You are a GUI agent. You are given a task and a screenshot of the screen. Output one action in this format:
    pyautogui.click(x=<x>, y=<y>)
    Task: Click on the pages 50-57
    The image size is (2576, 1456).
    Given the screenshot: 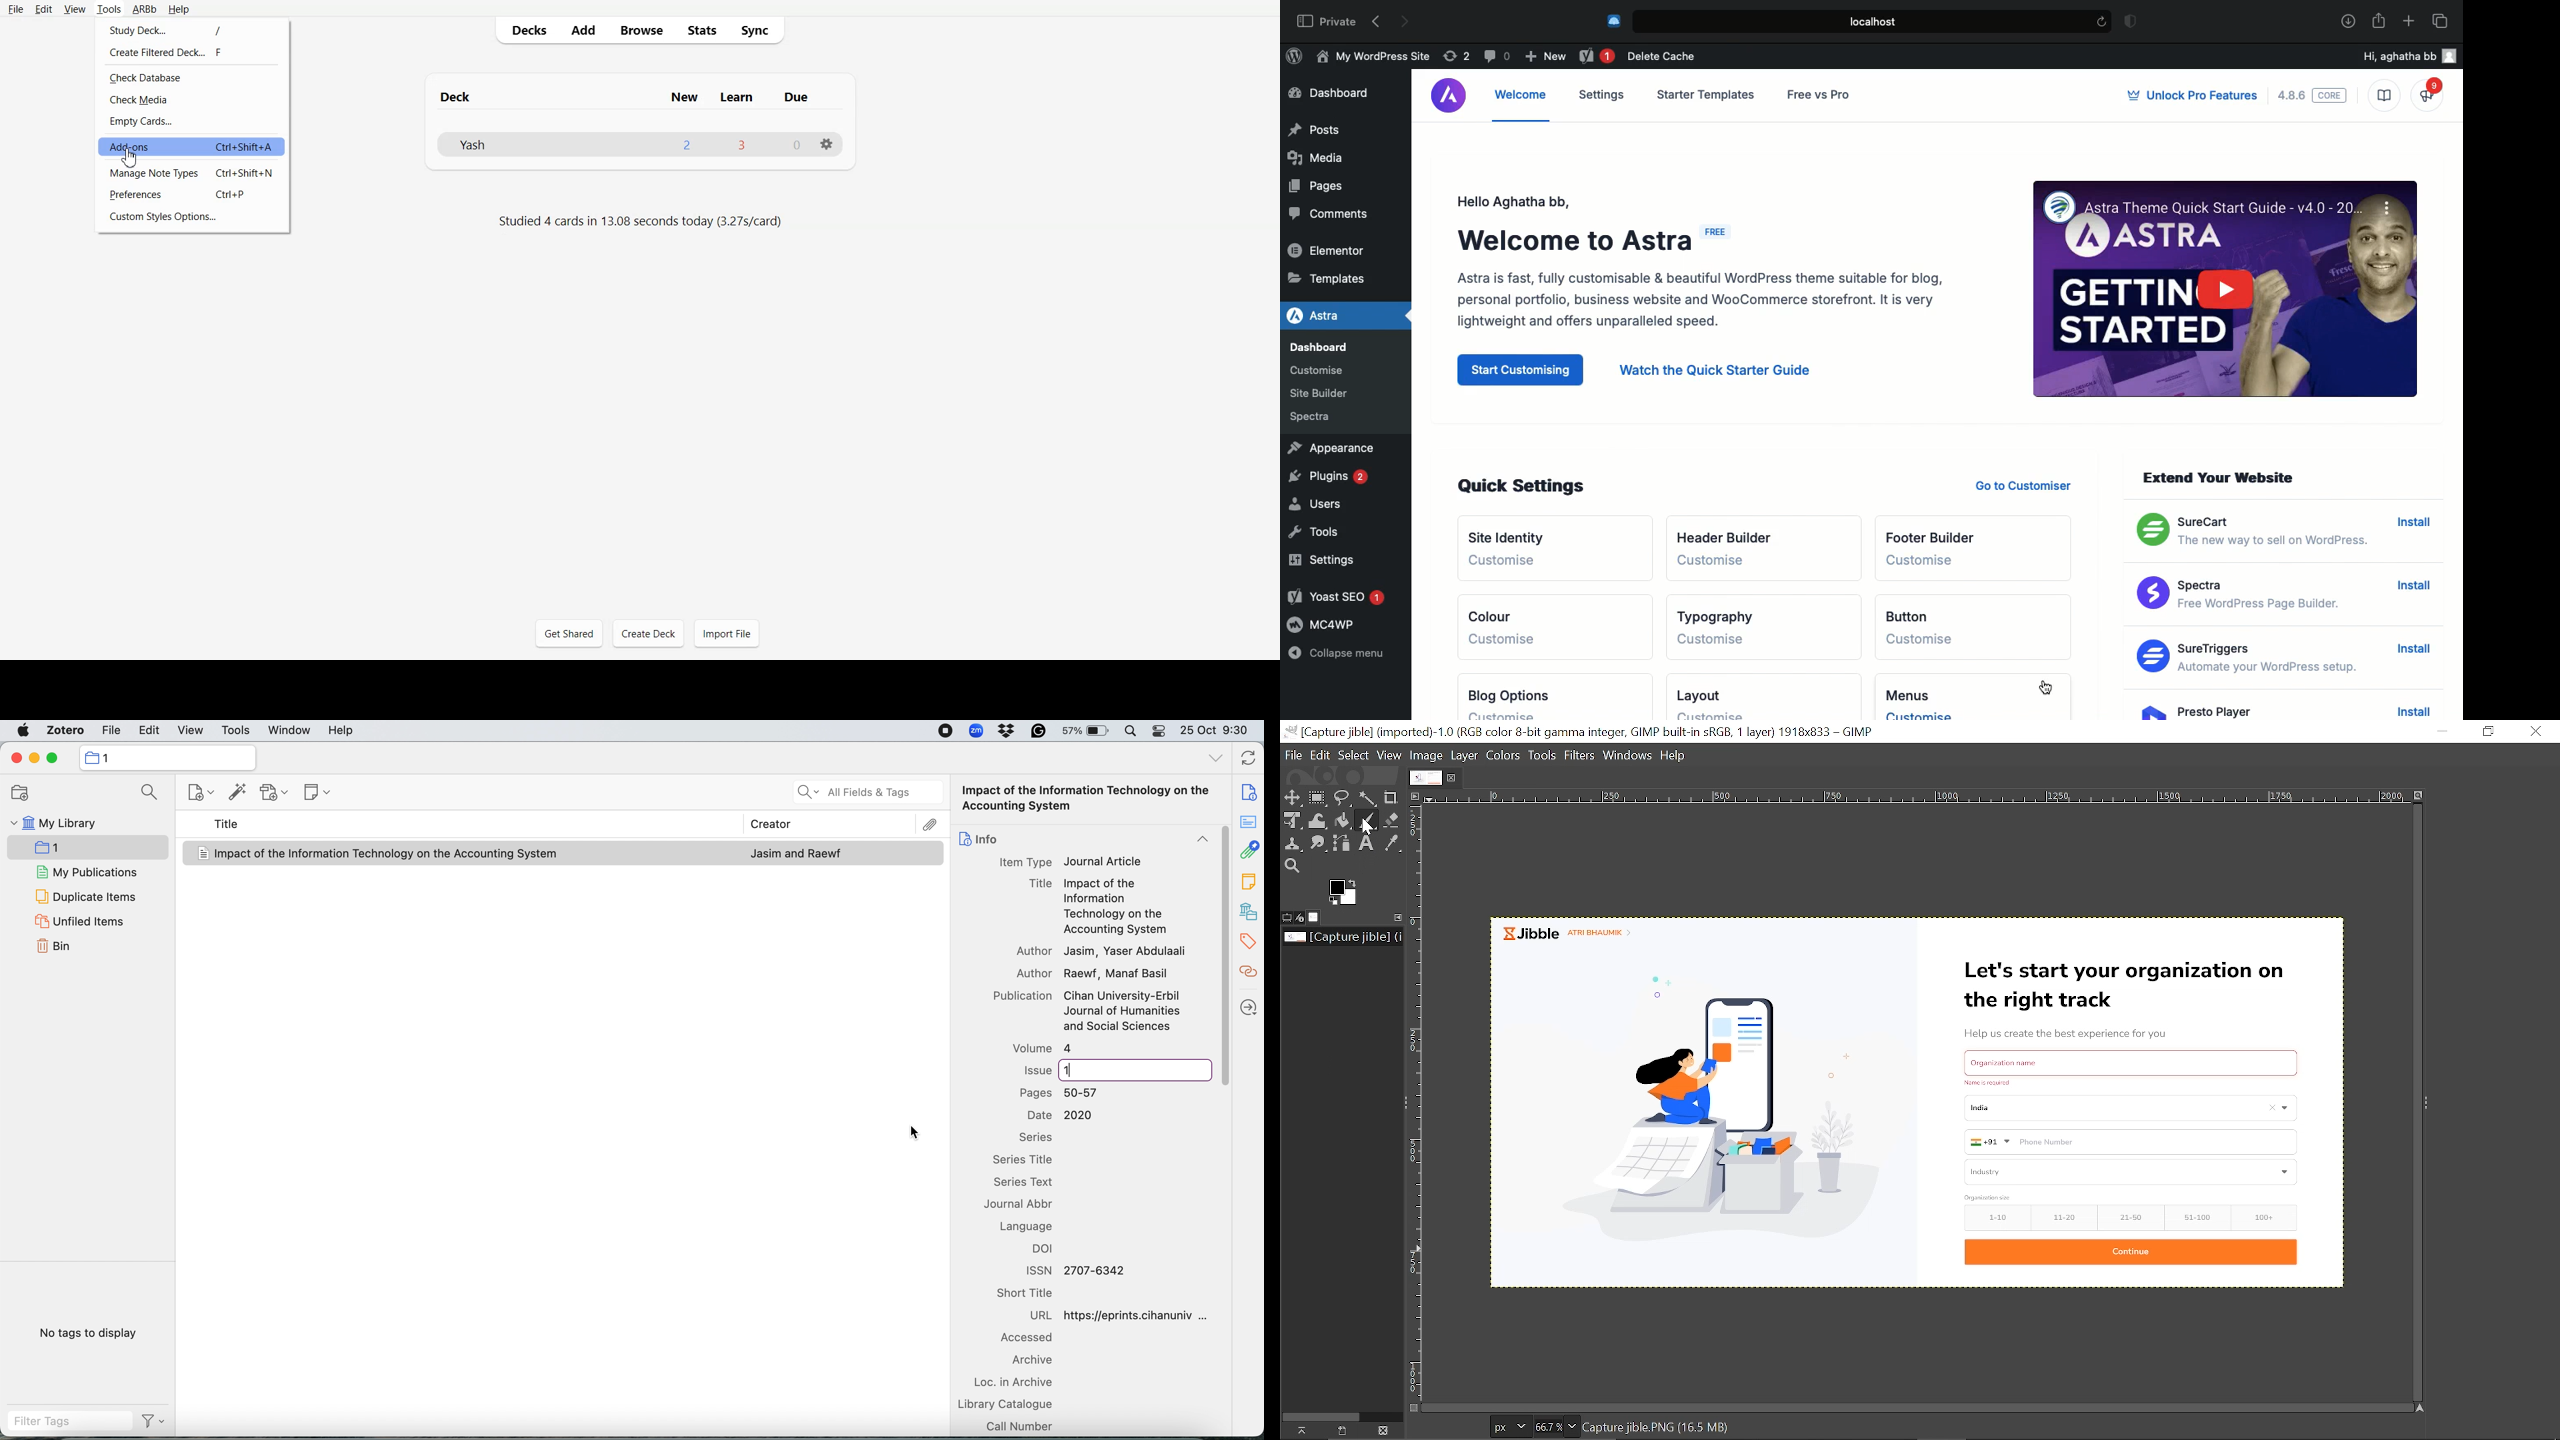 What is the action you would take?
    pyautogui.click(x=1065, y=1093)
    